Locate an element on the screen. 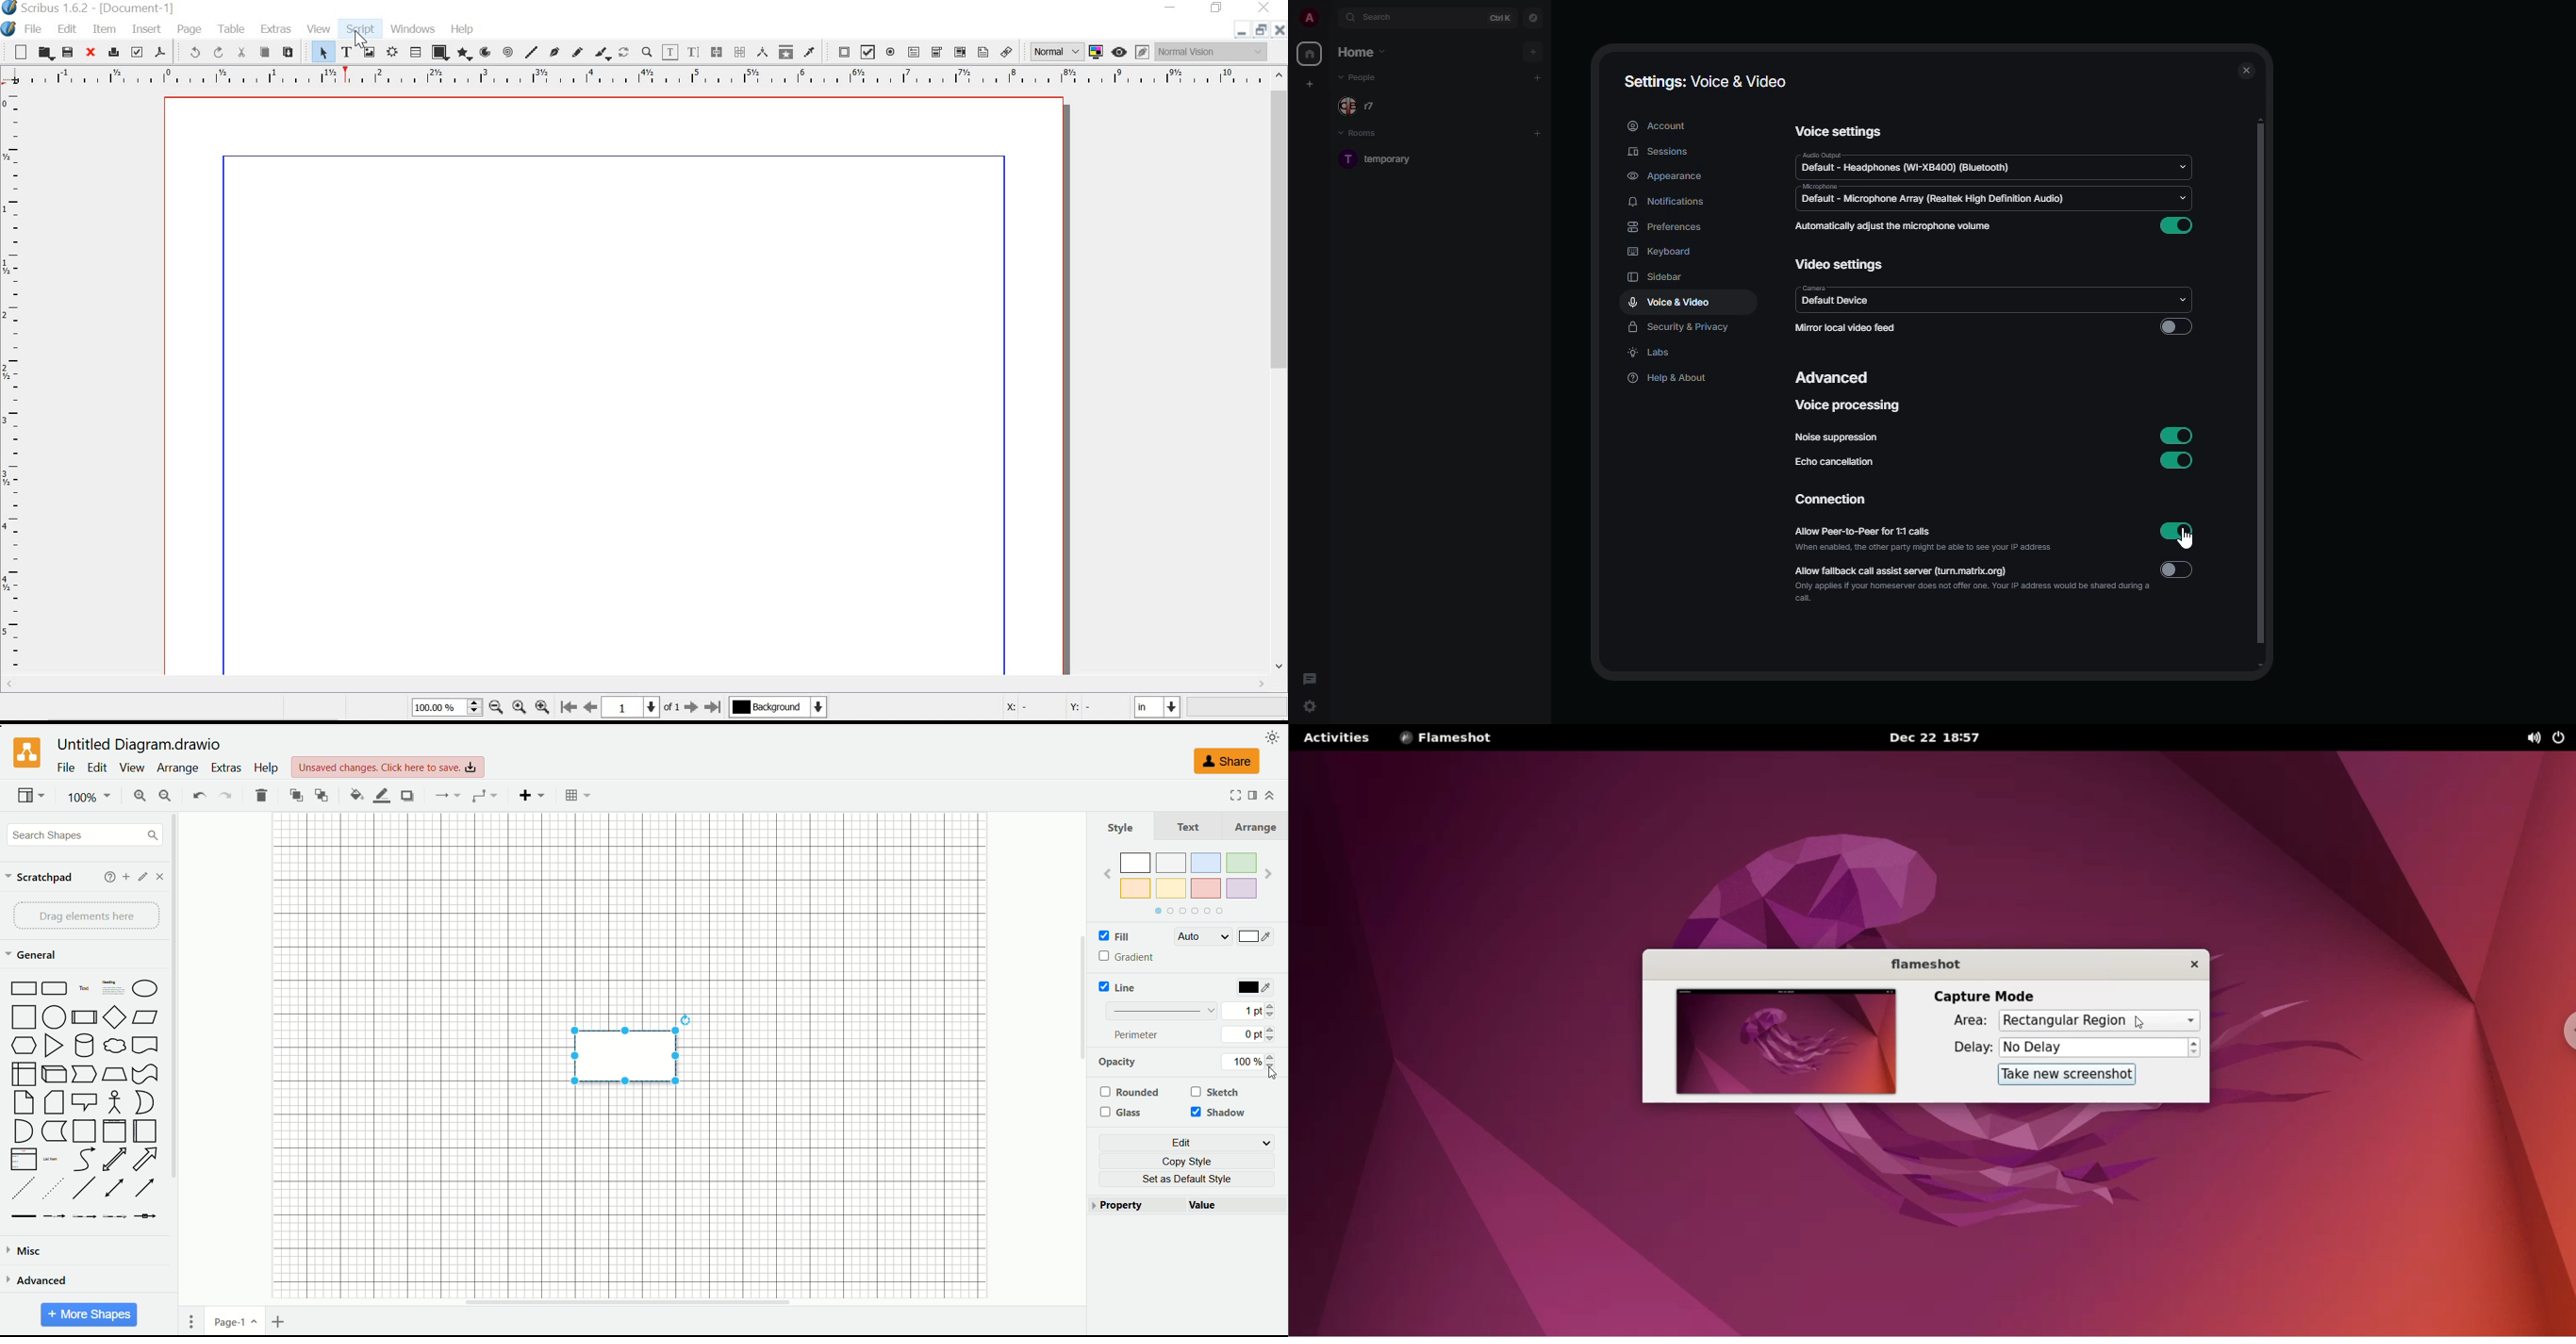 This screenshot has height=1344, width=2576. disabled is located at coordinates (2175, 326).